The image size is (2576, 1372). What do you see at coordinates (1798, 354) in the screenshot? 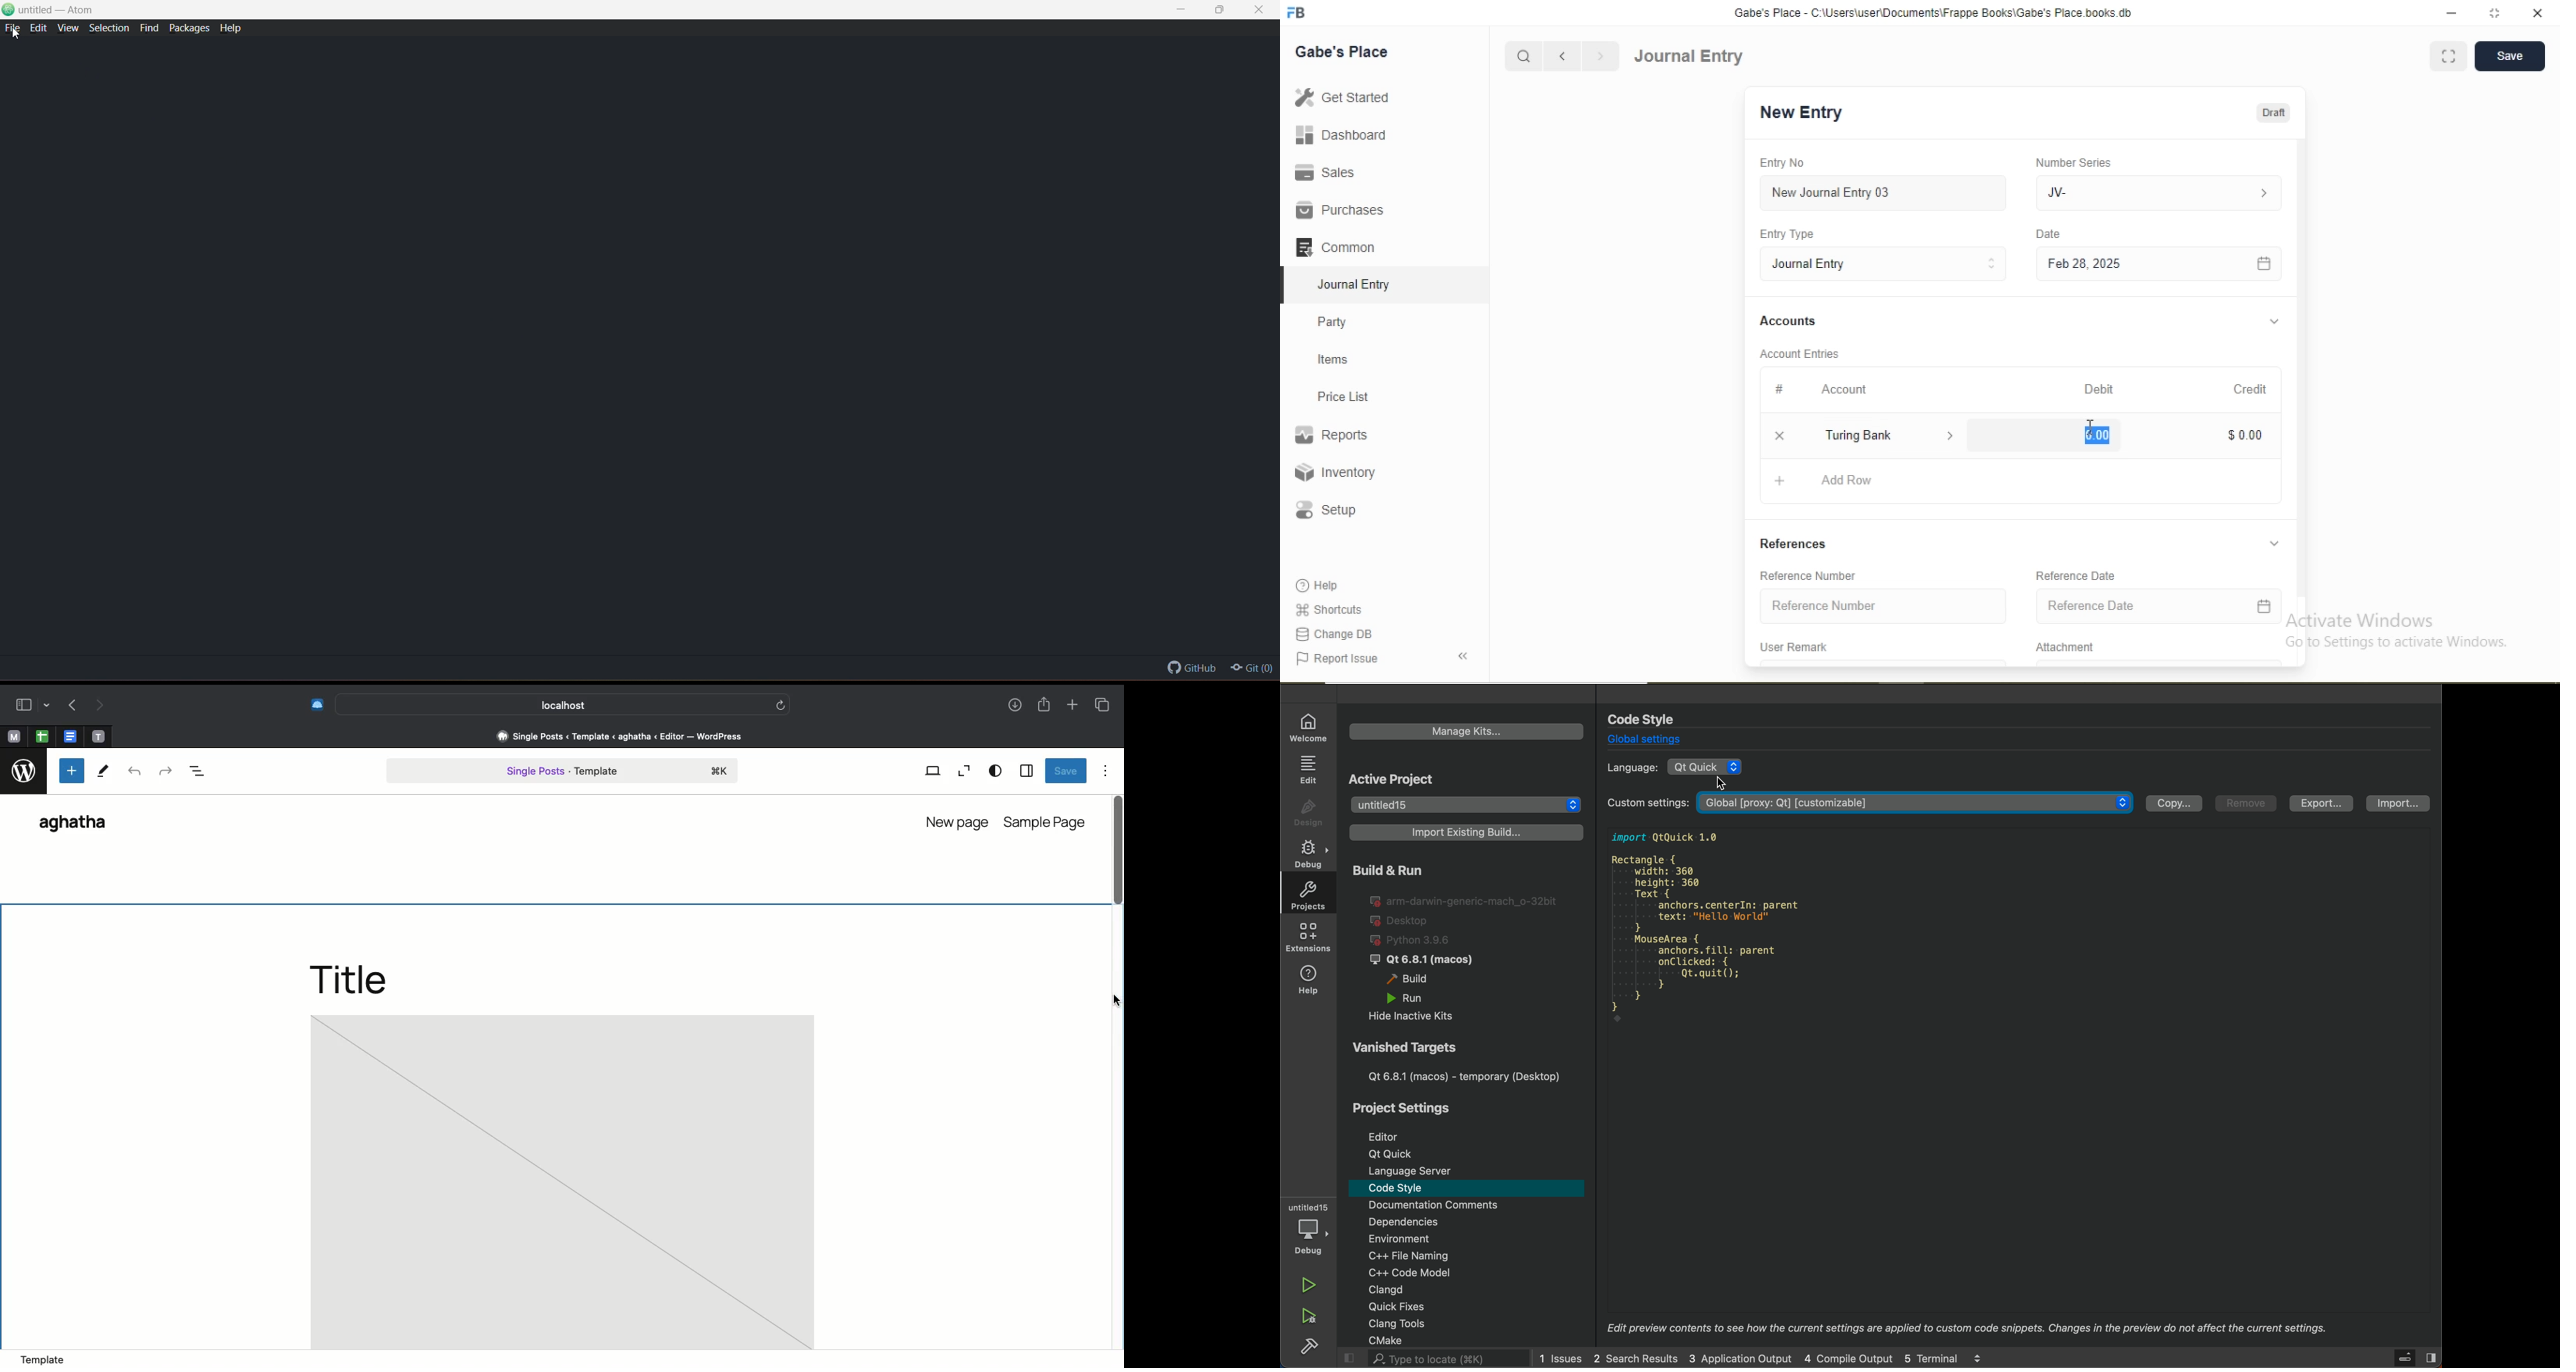
I see `Account Entries` at bounding box center [1798, 354].